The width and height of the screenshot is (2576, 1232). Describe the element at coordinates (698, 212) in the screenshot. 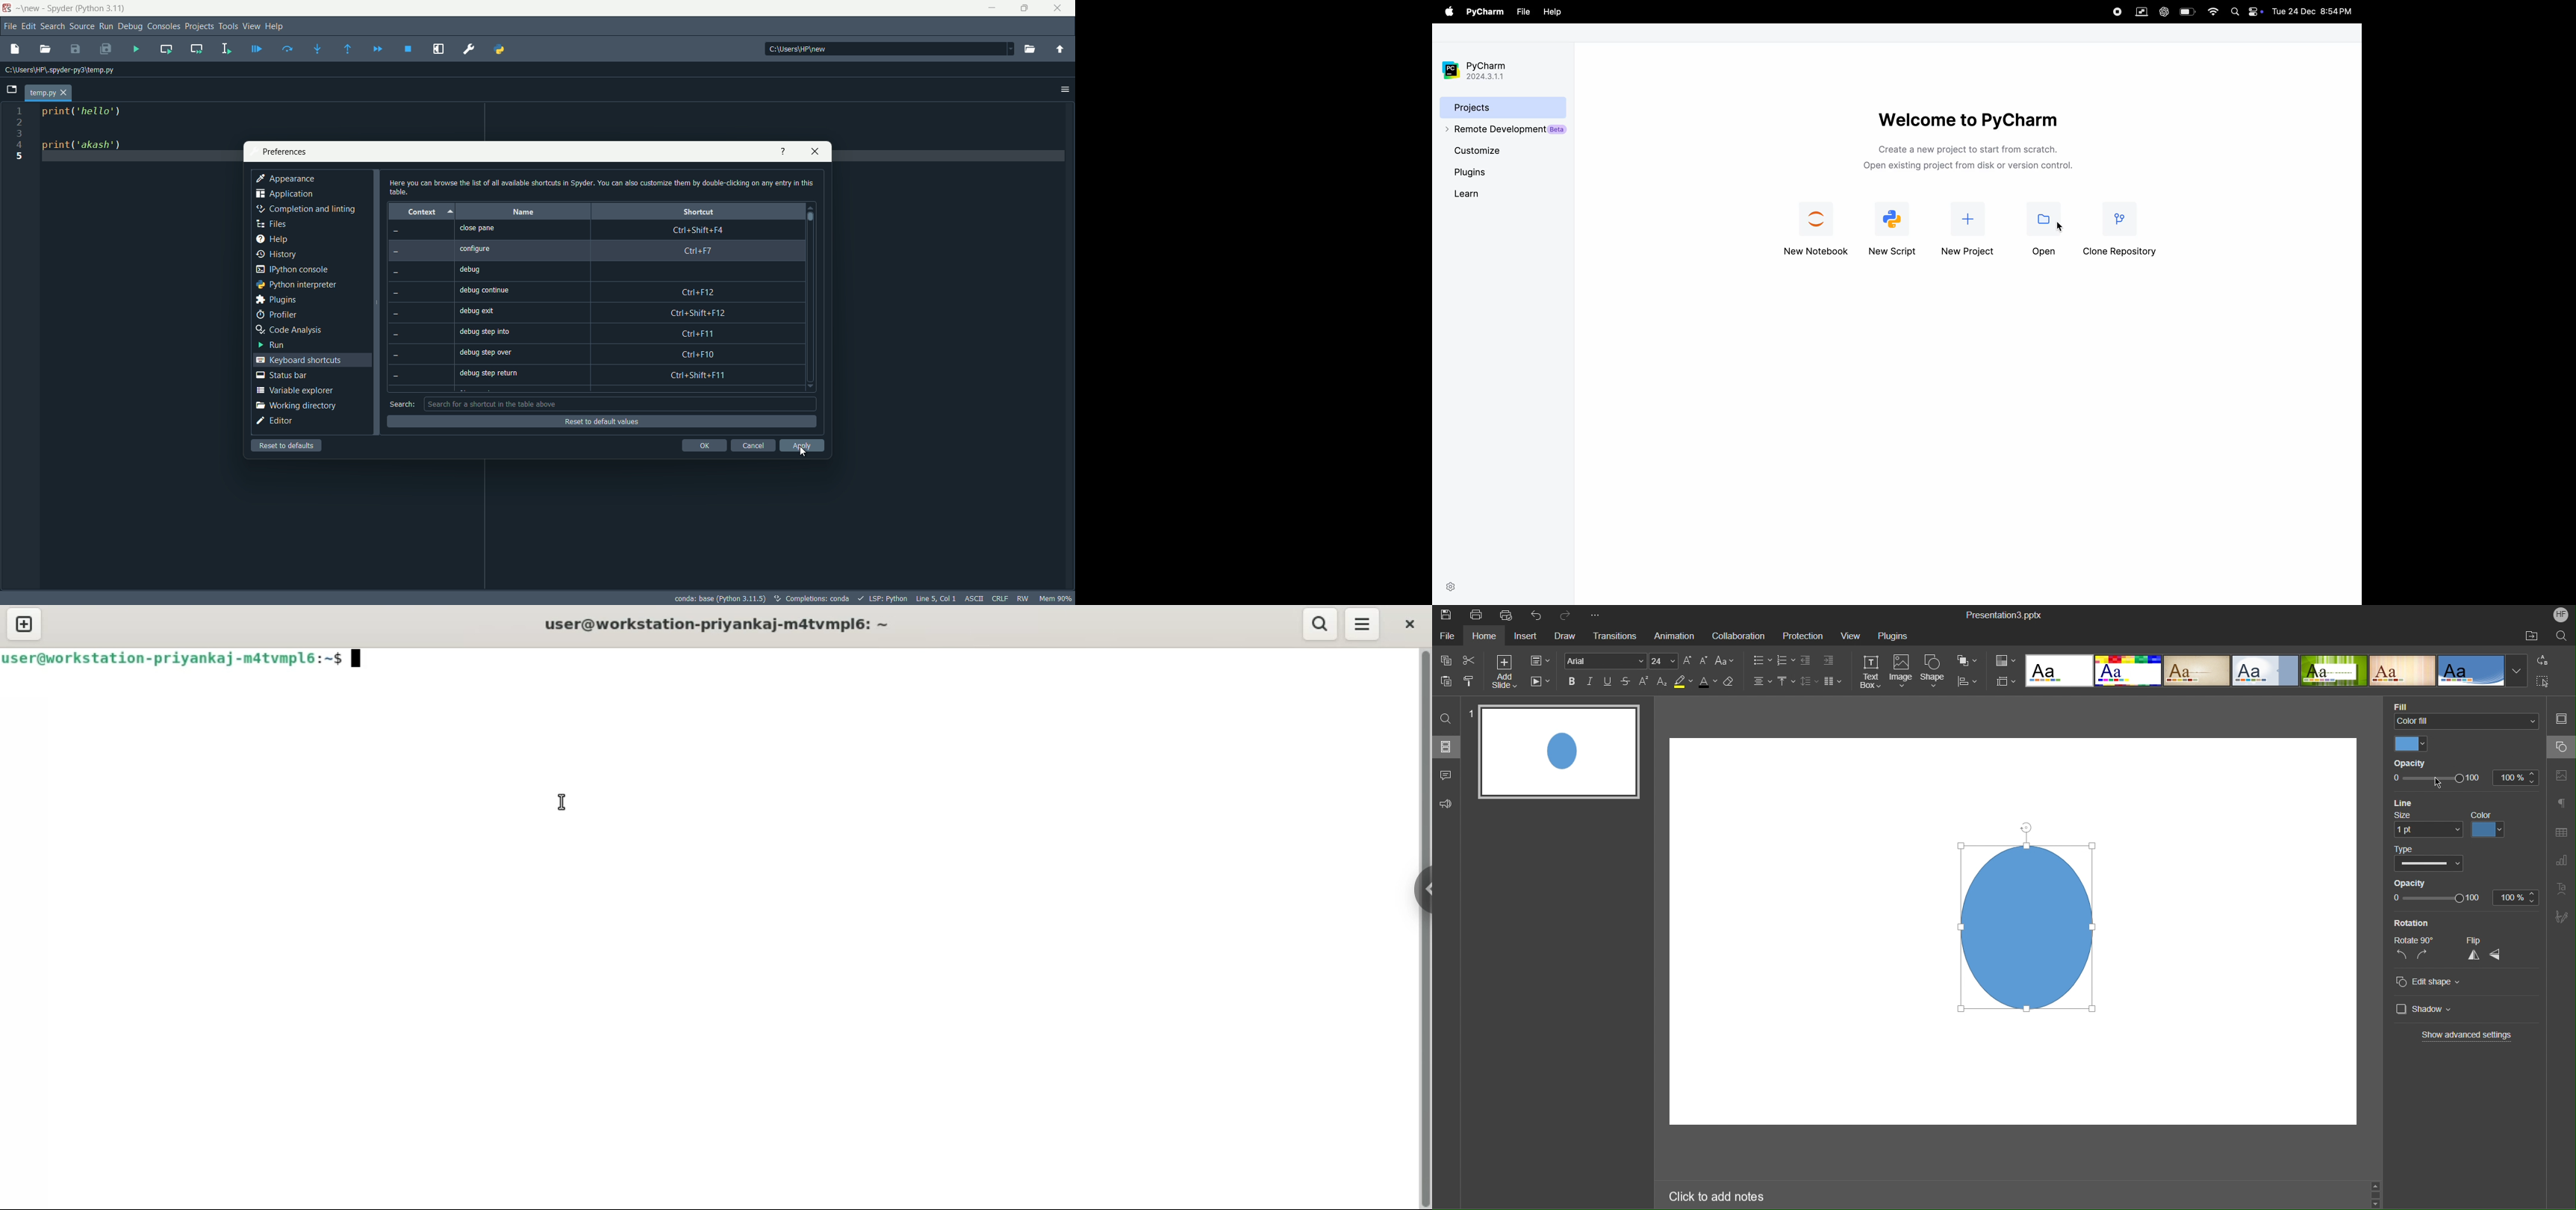

I see `shortcut` at that location.